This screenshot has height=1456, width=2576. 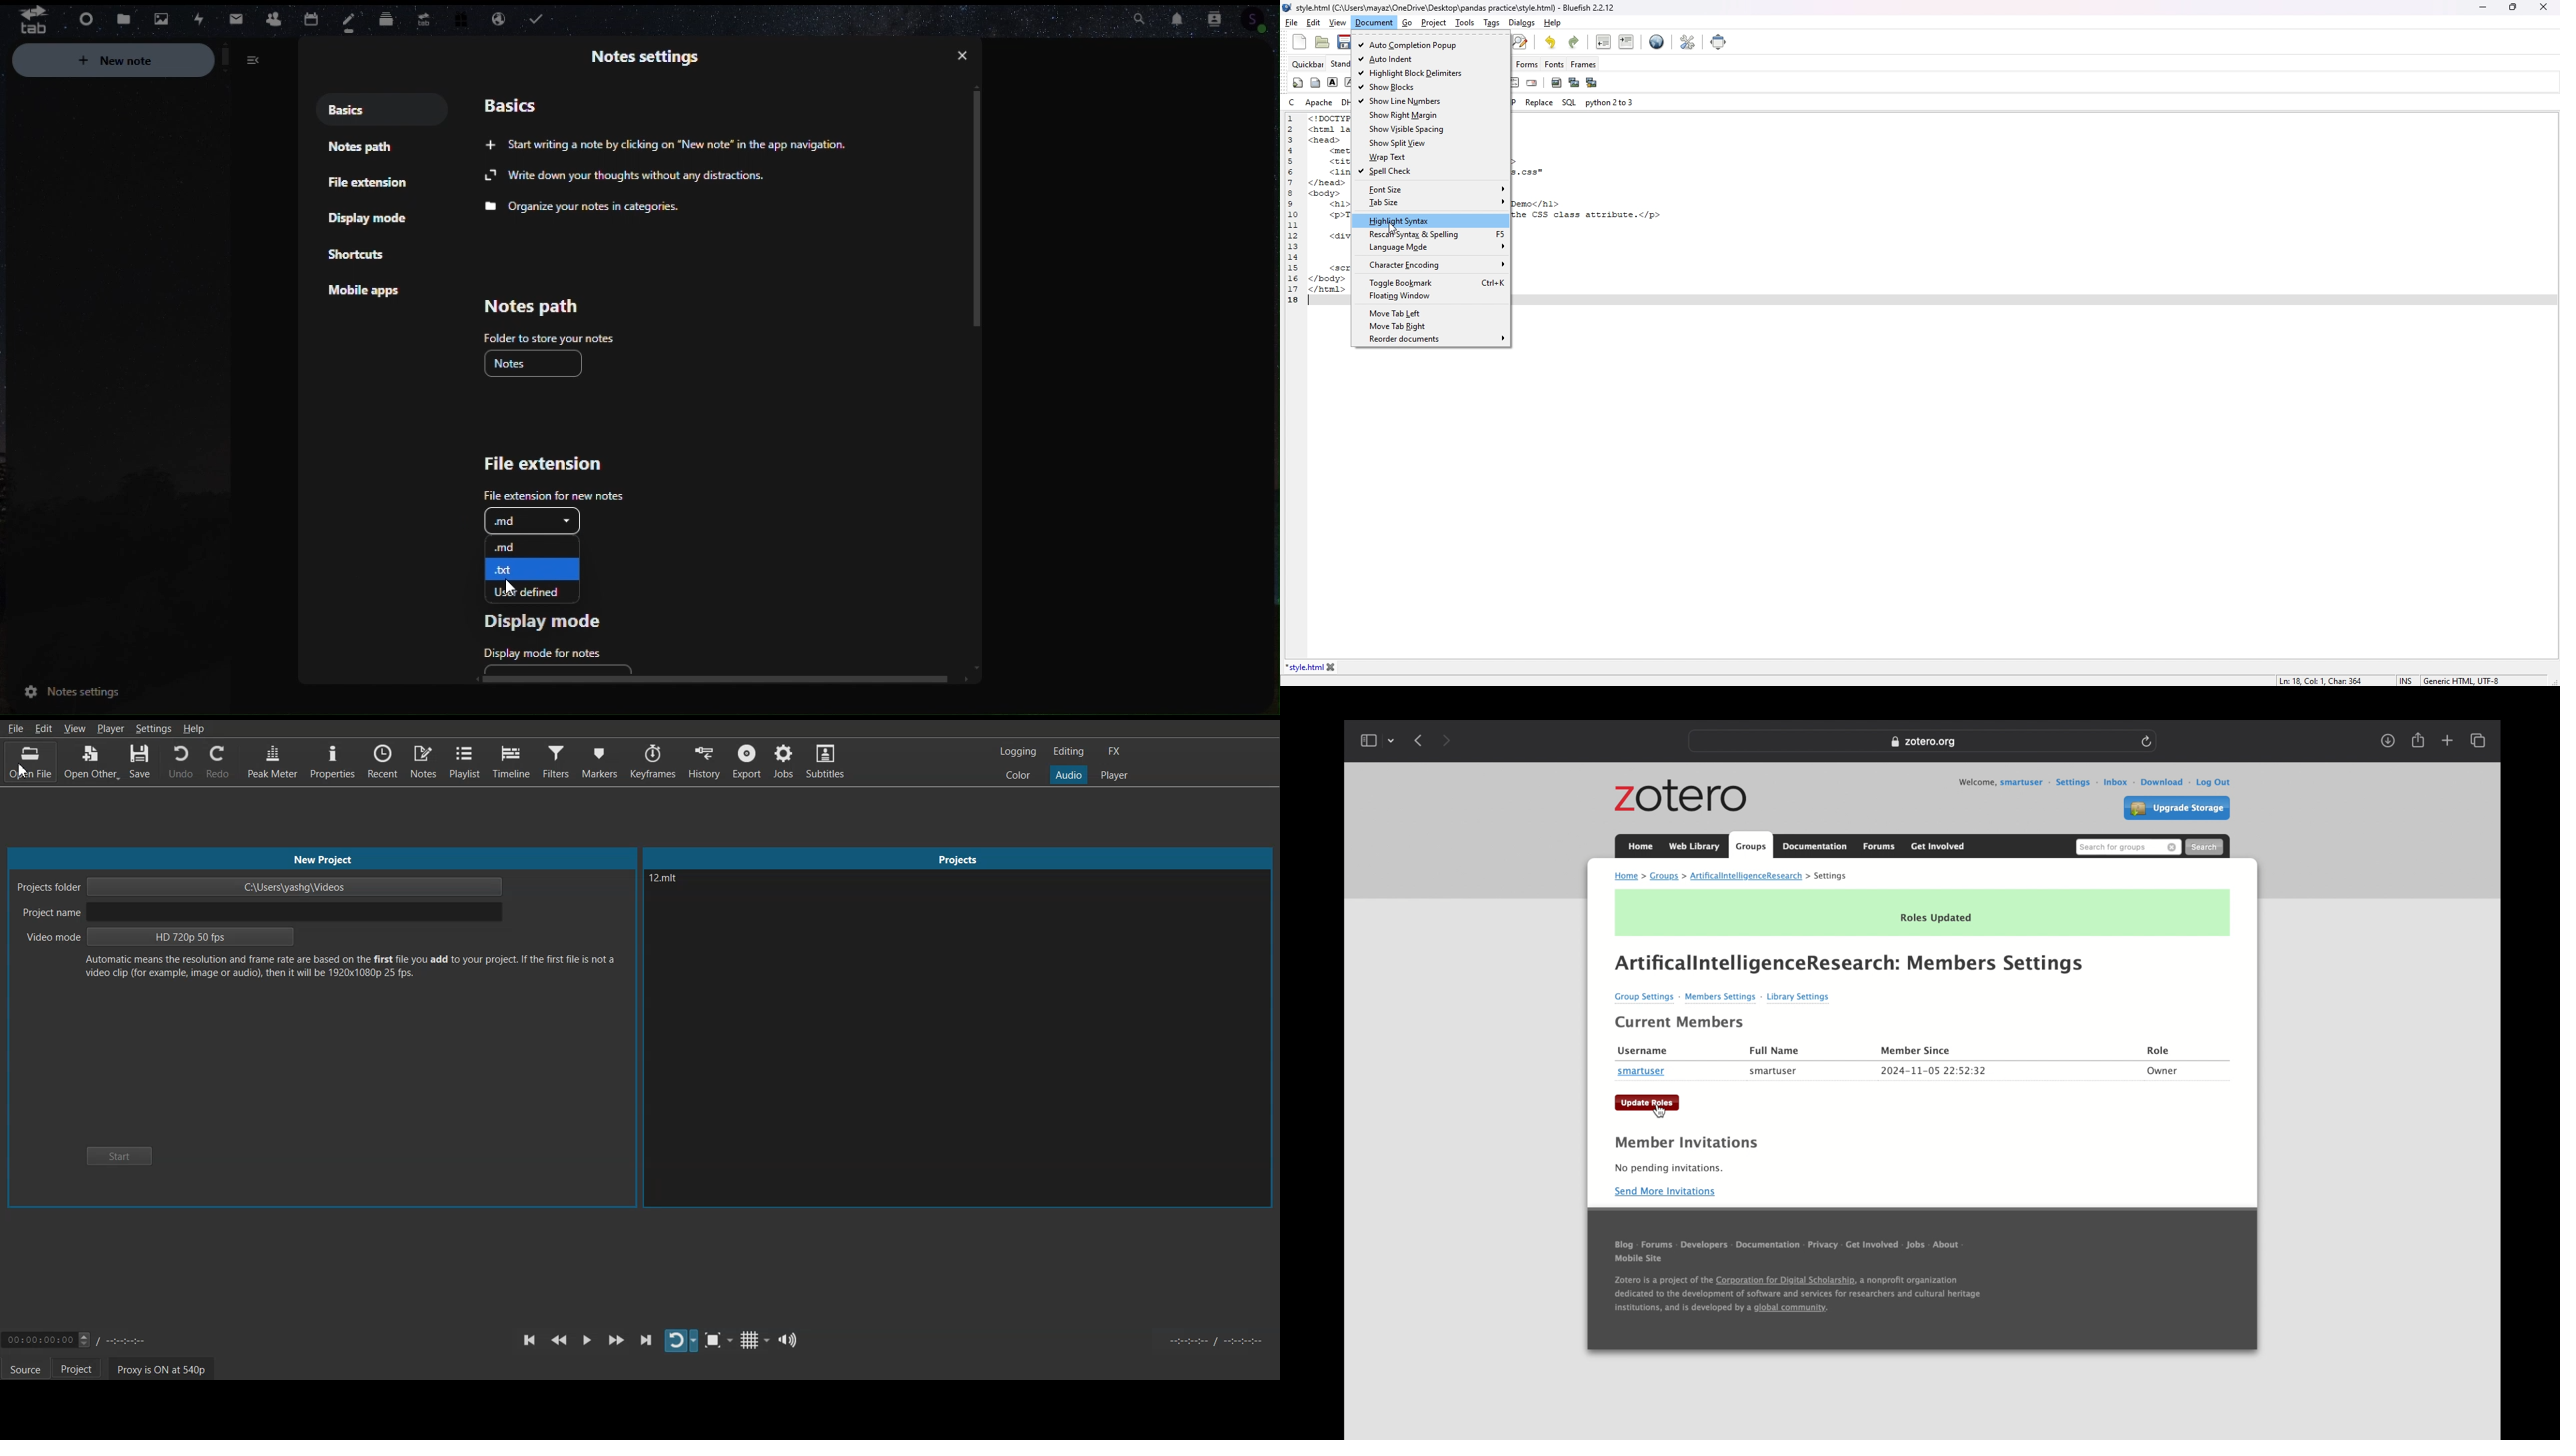 I want to click on notes, so click(x=538, y=363).